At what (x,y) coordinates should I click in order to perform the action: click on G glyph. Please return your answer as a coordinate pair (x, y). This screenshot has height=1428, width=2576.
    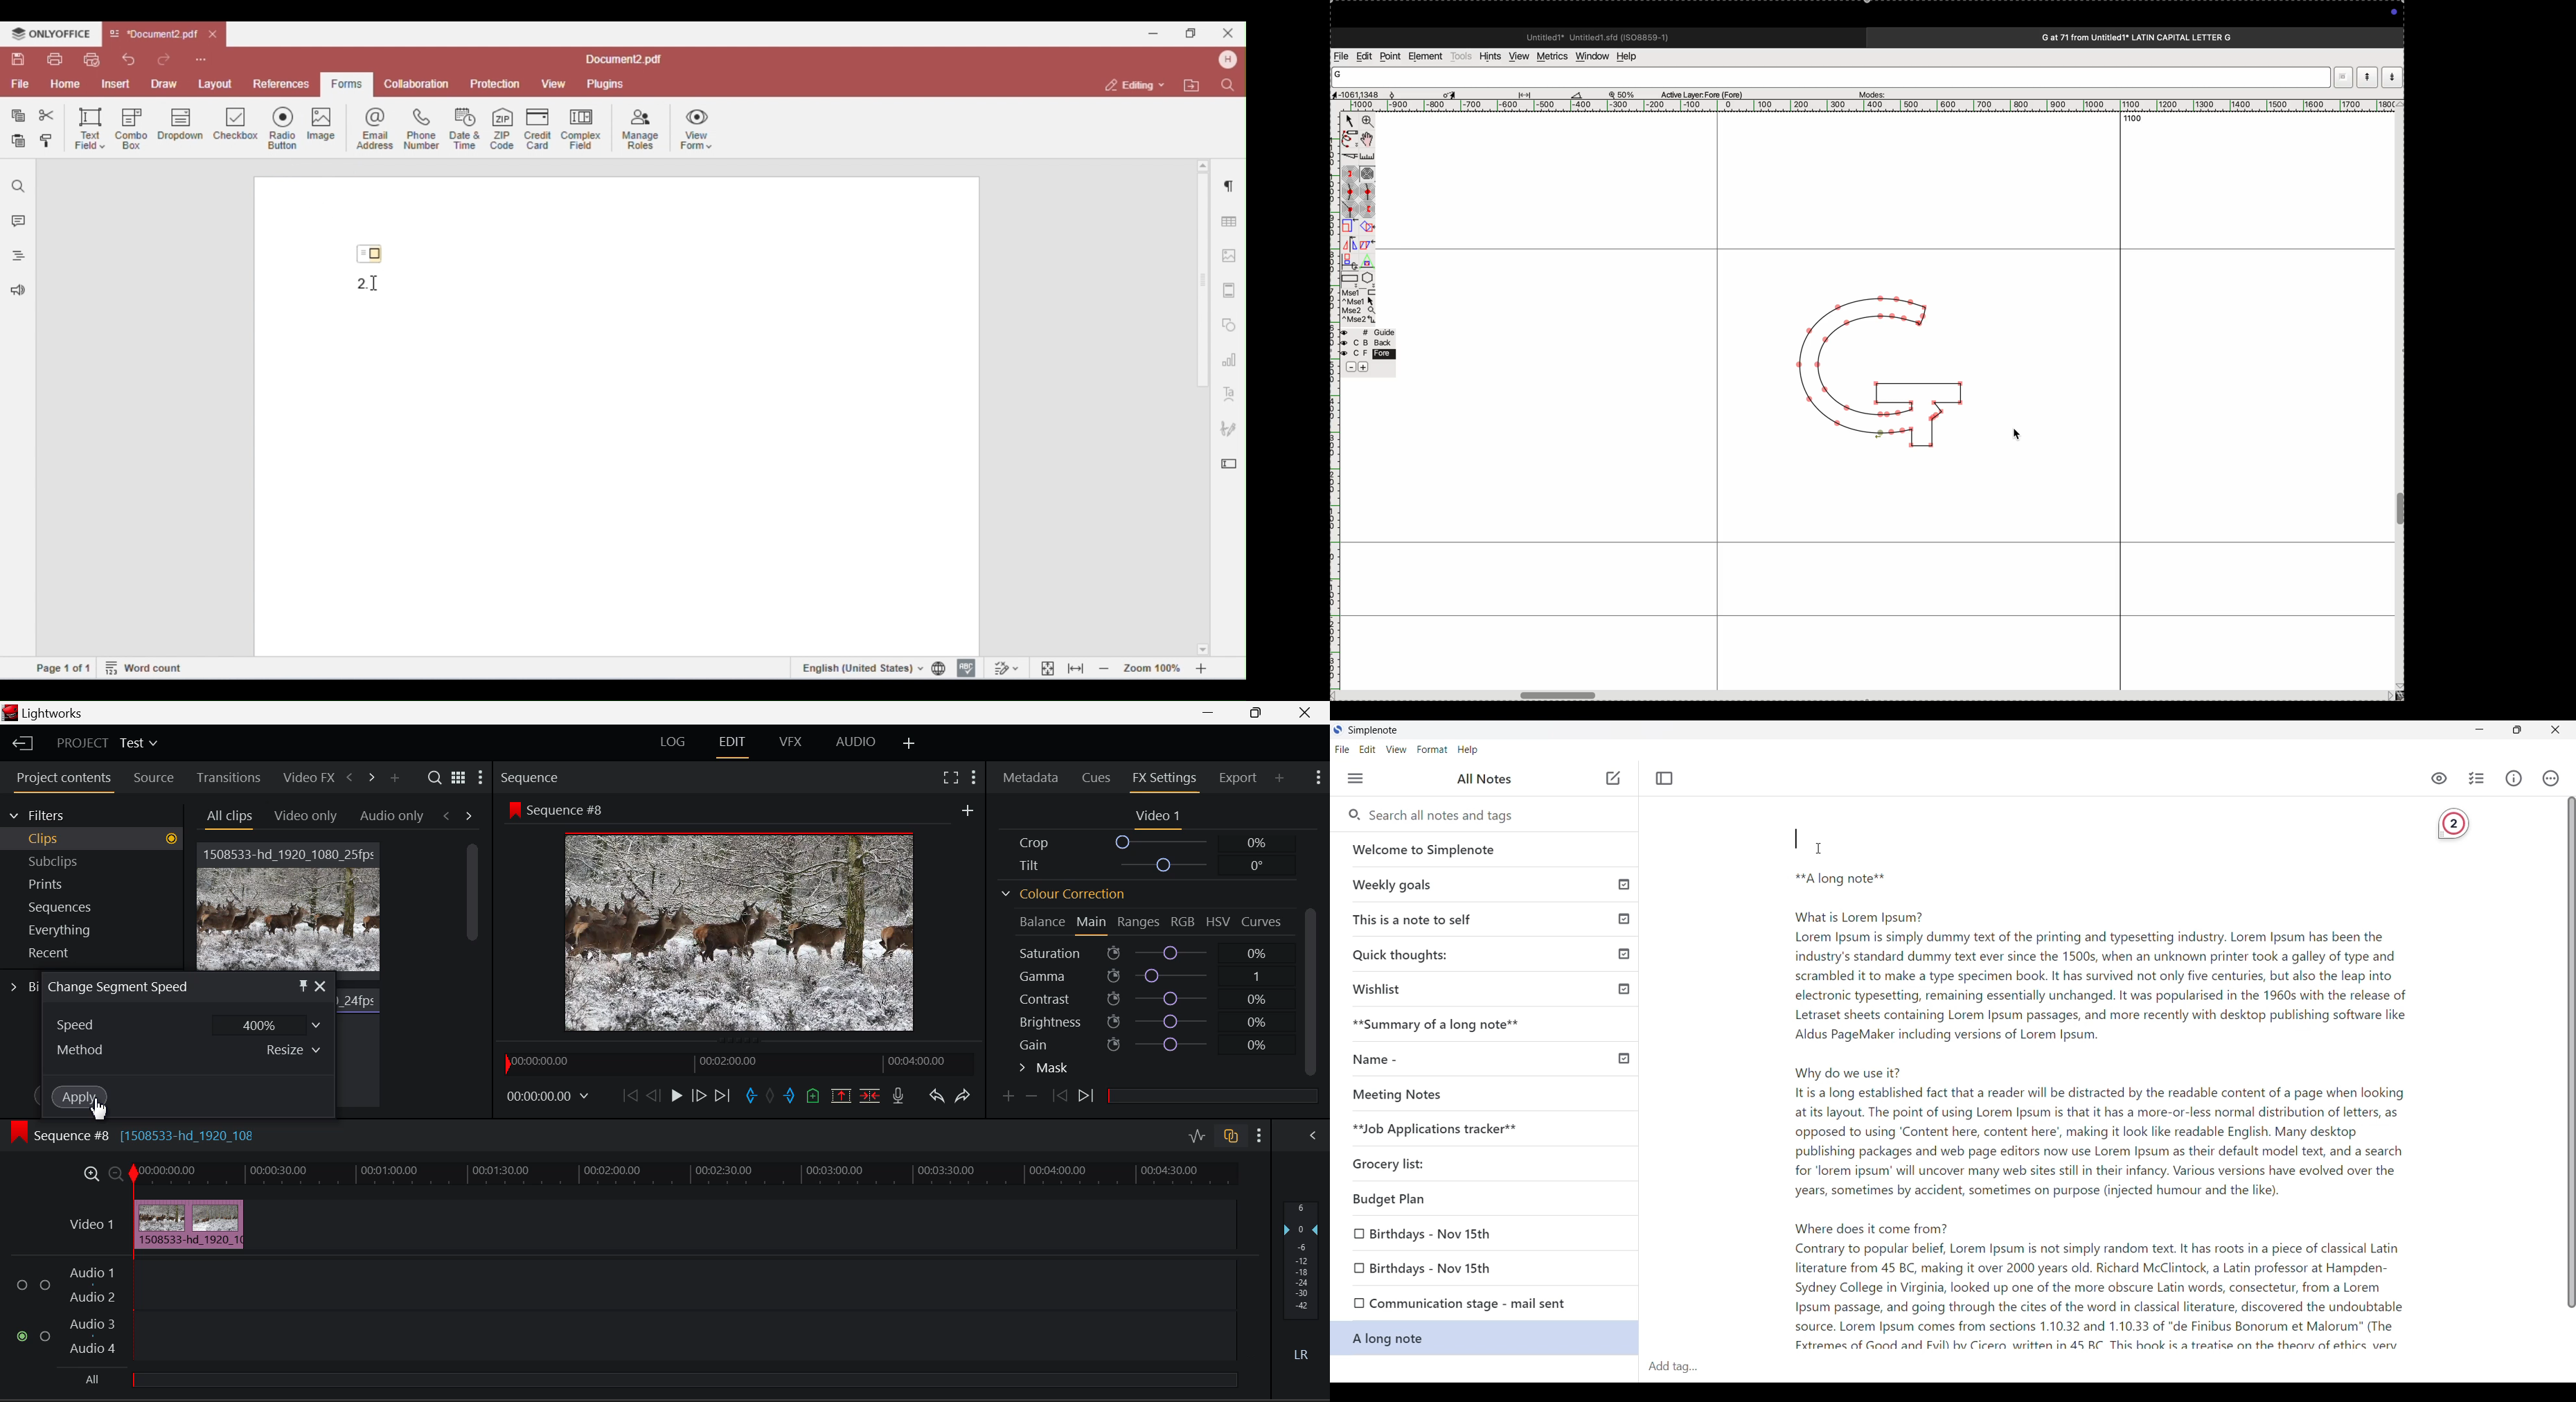
    Looking at the image, I should click on (1880, 374).